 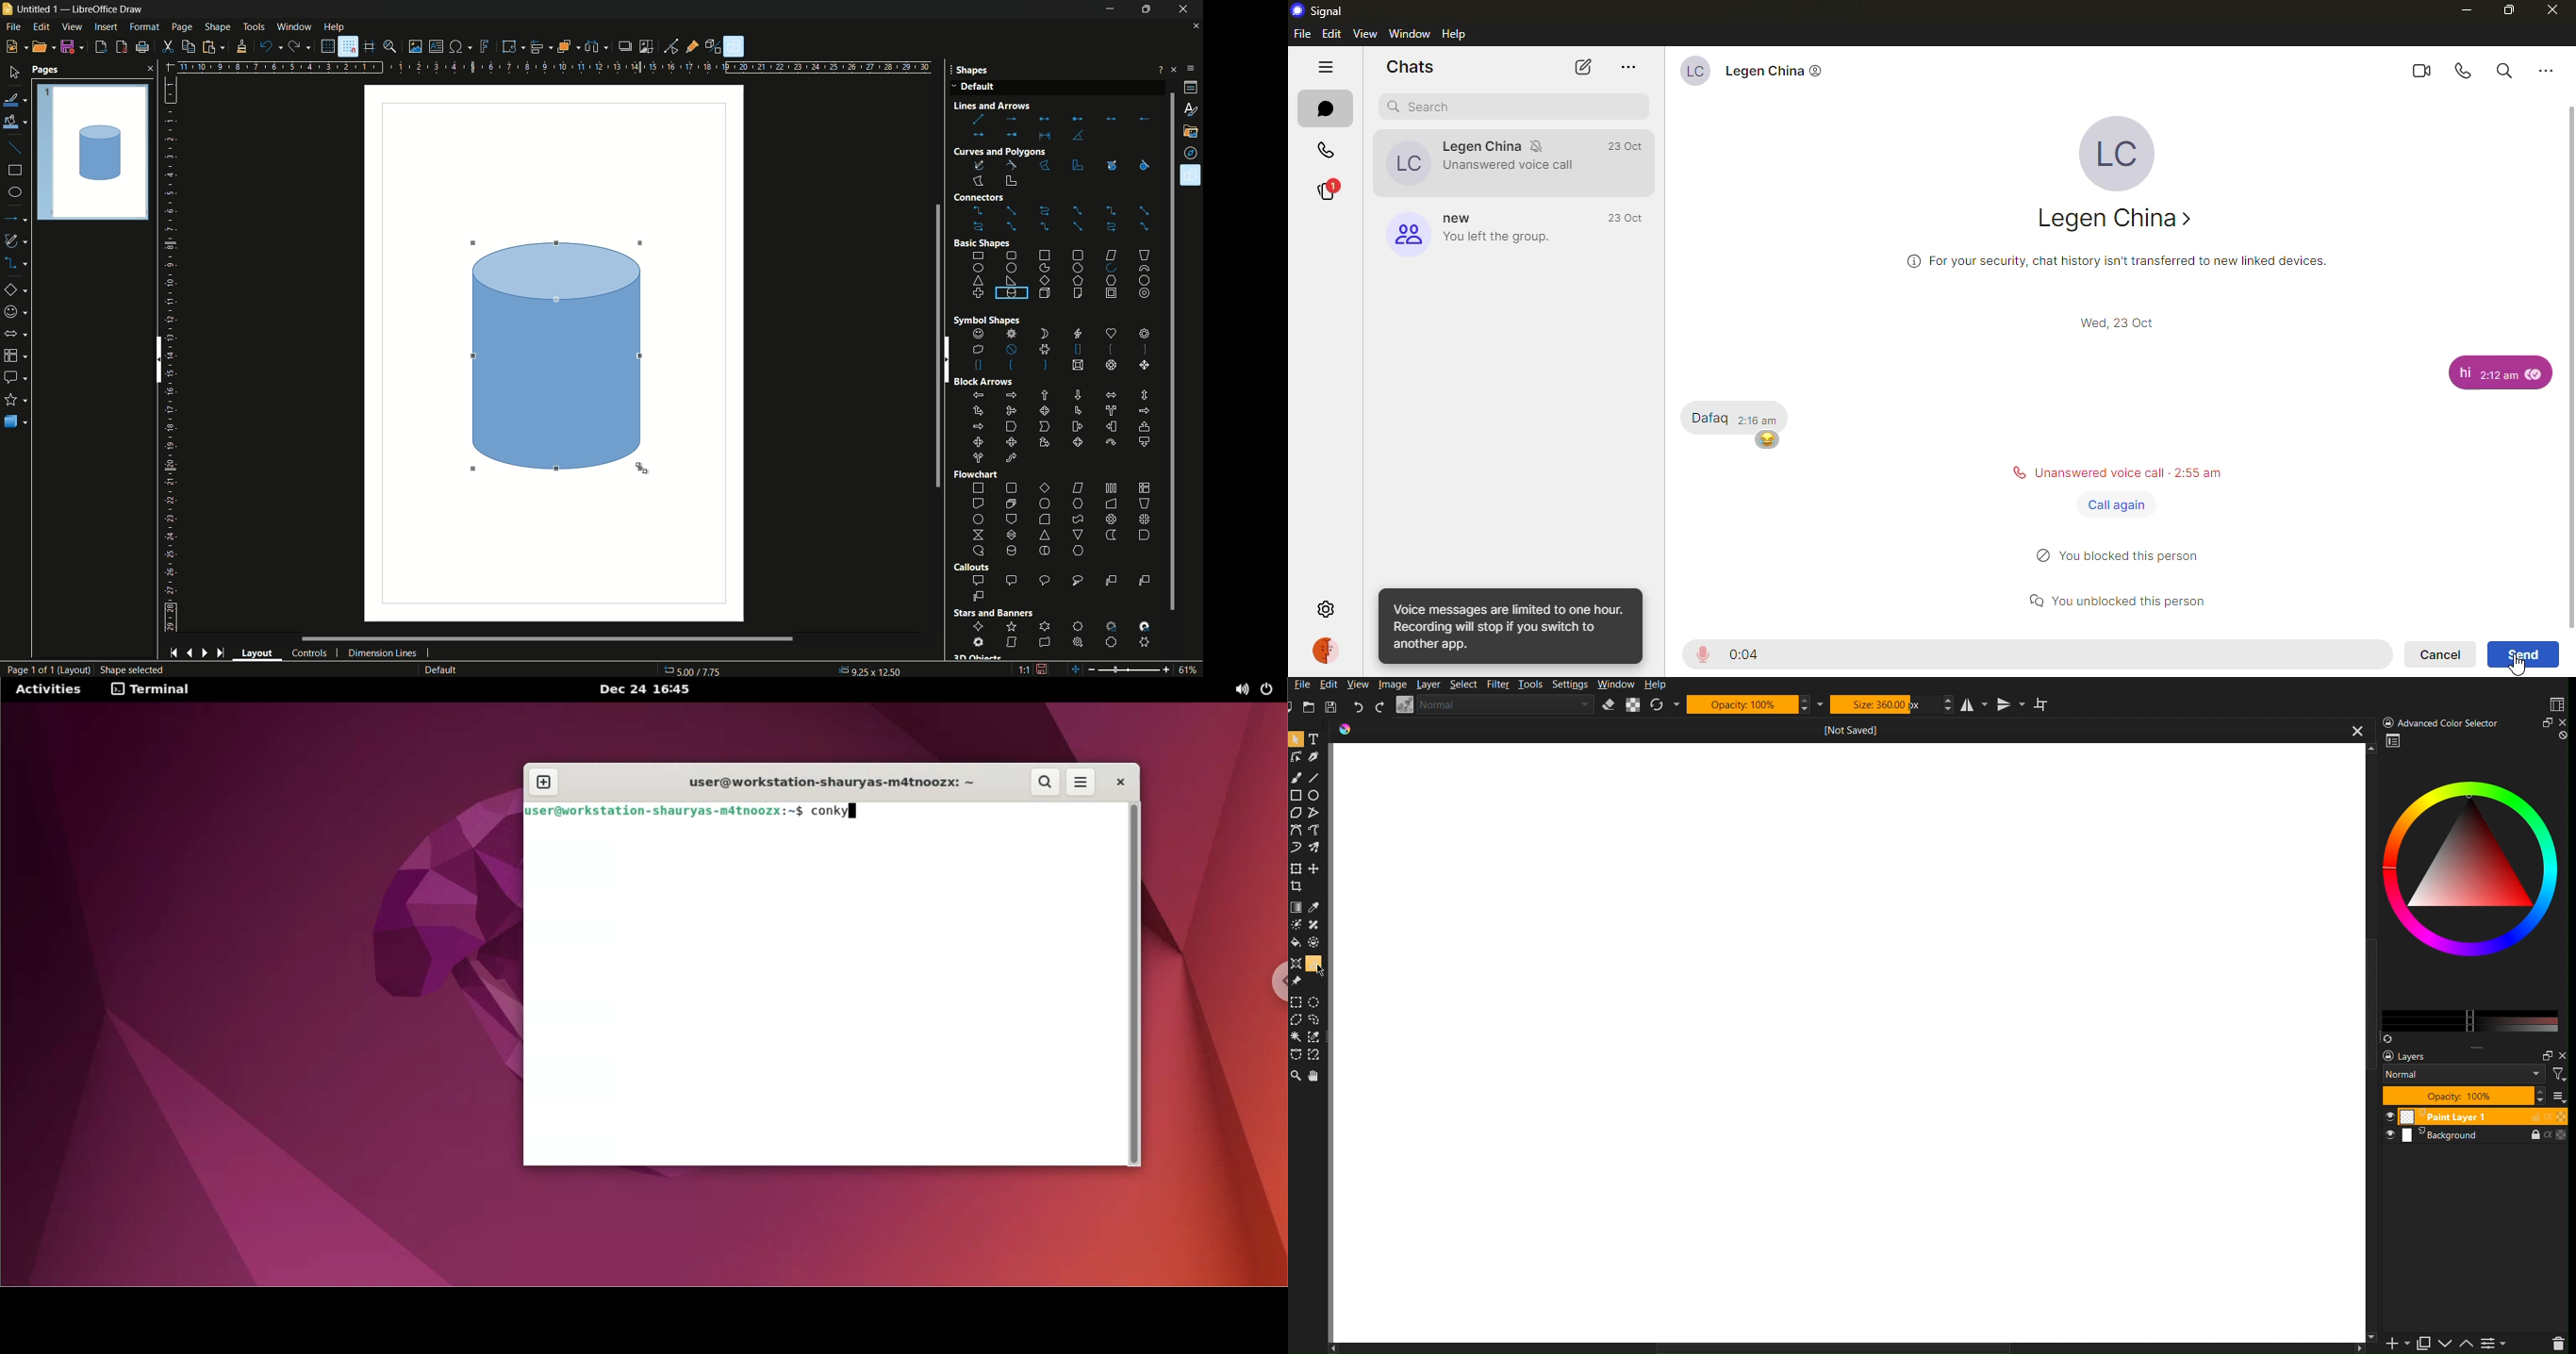 What do you see at coordinates (107, 9) in the screenshot?
I see `app name` at bounding box center [107, 9].